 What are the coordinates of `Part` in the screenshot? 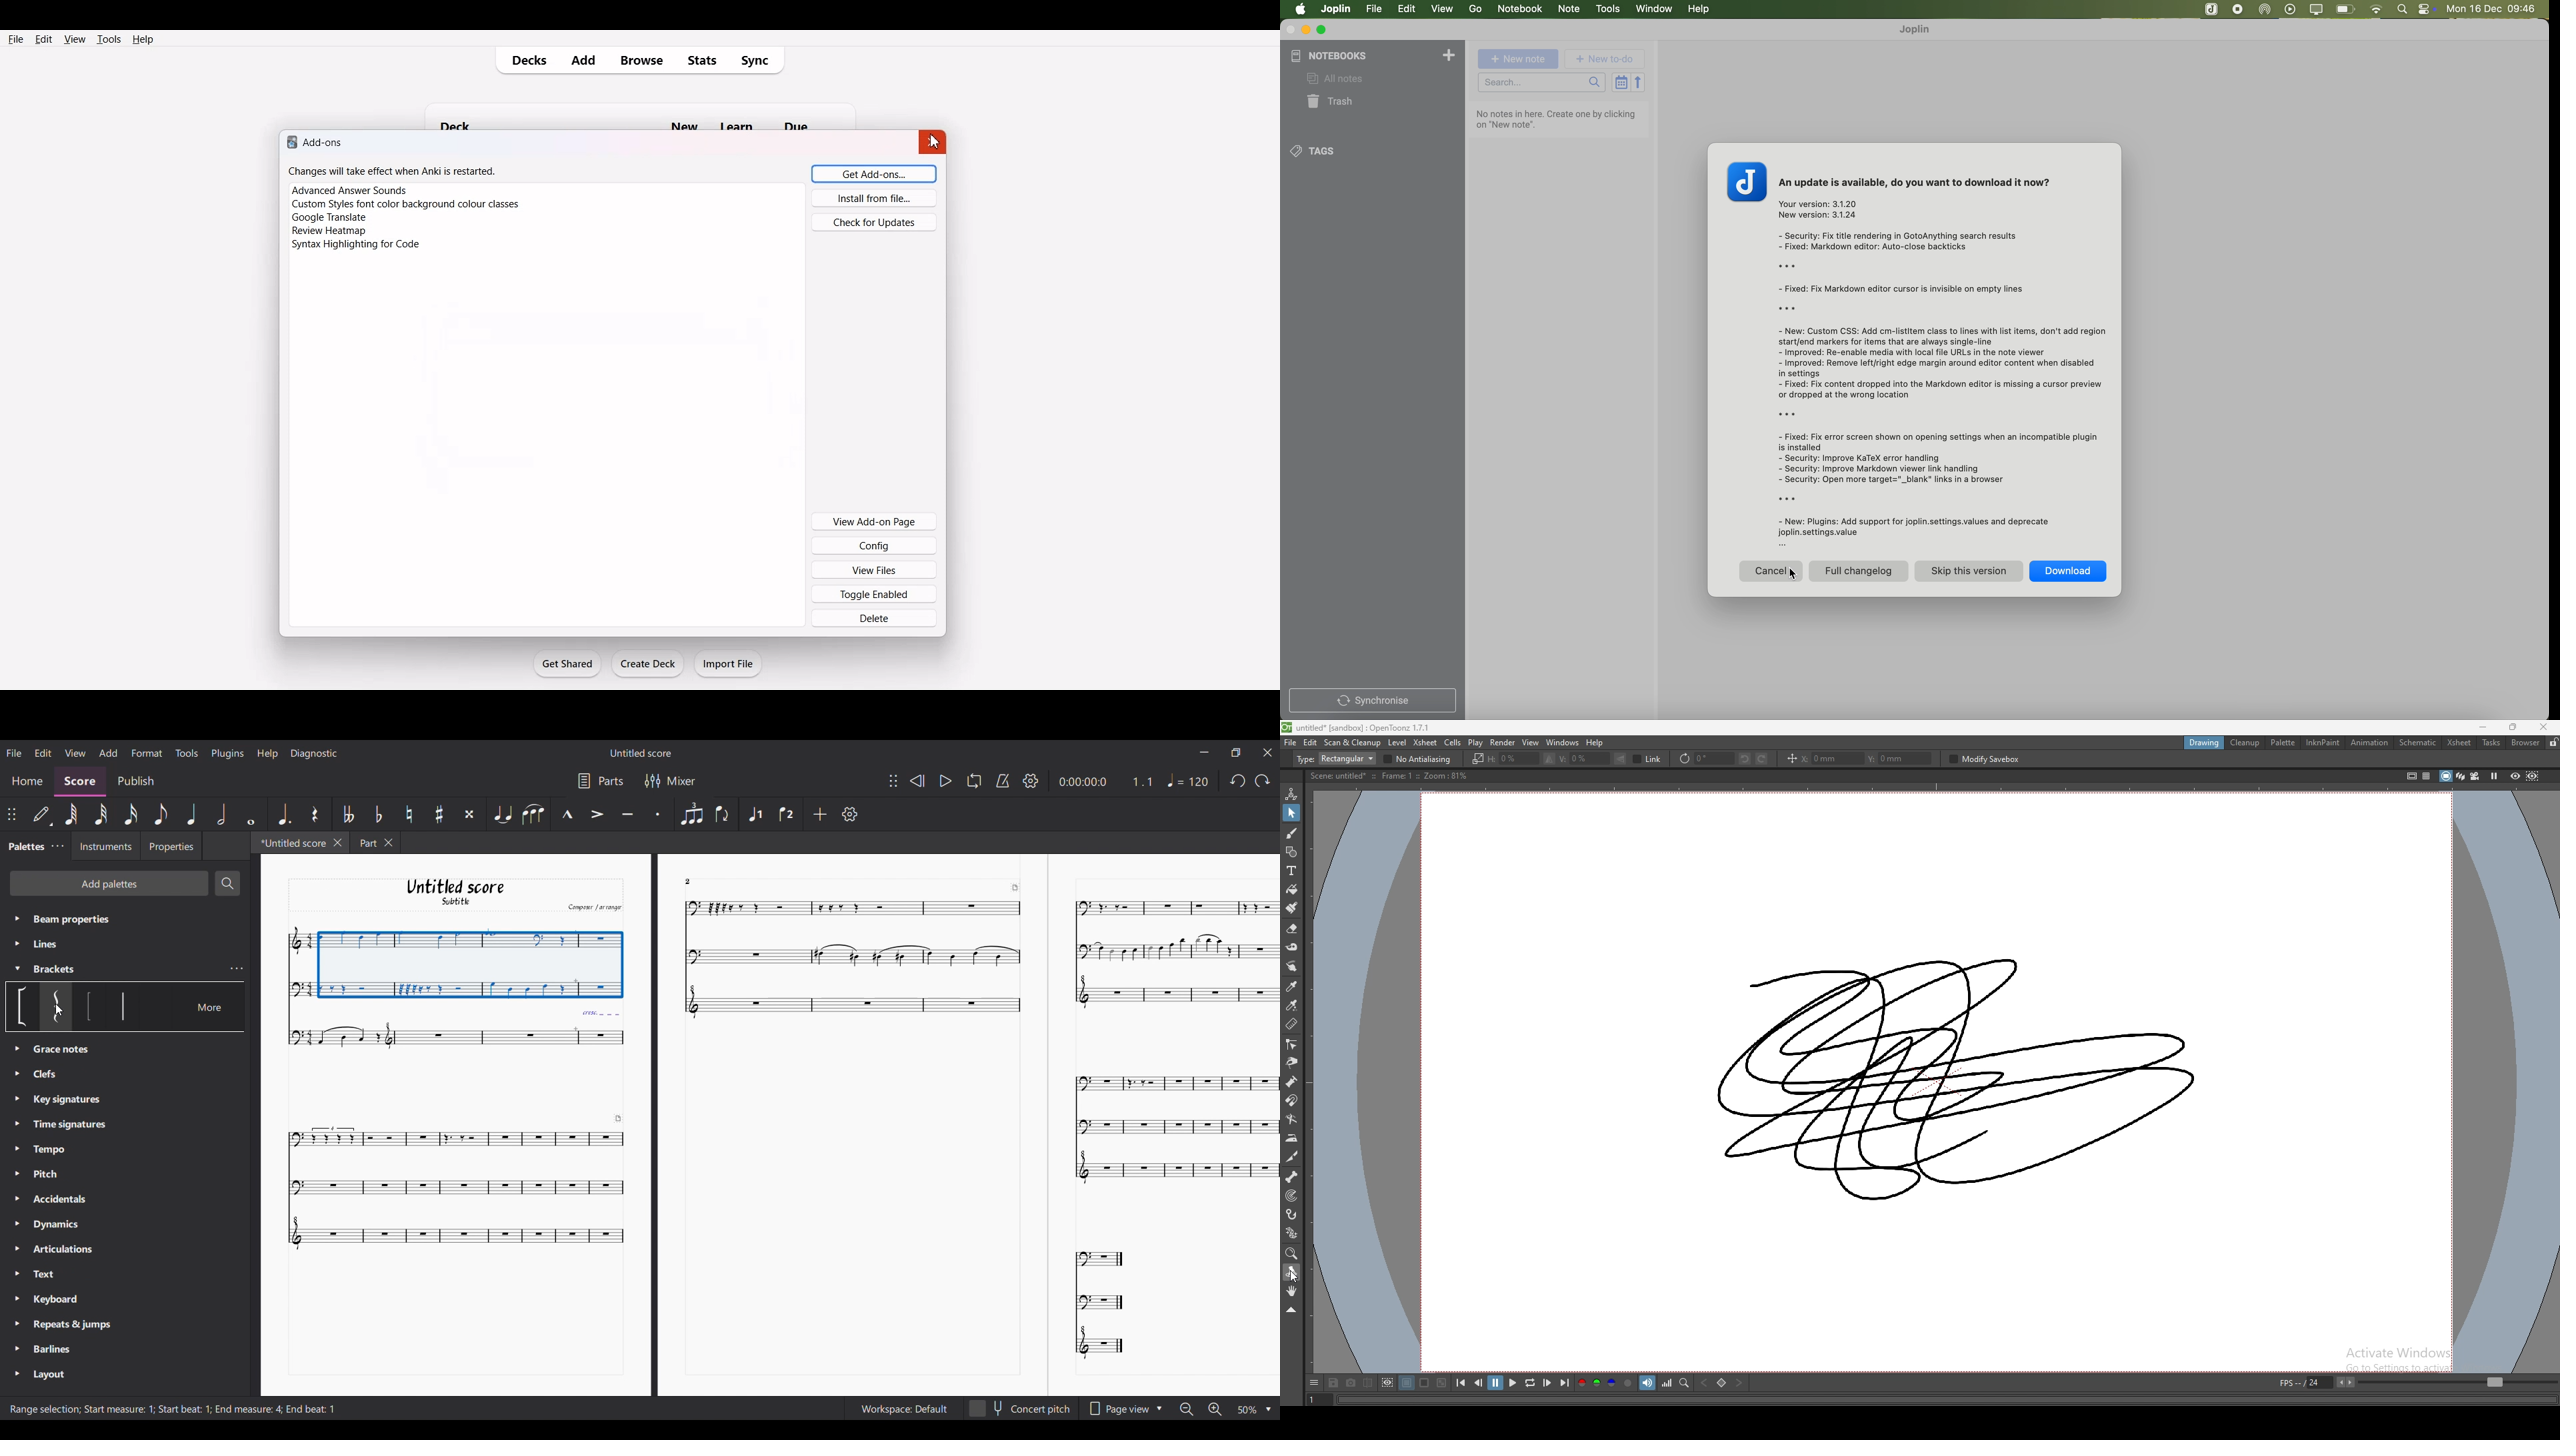 It's located at (365, 842).